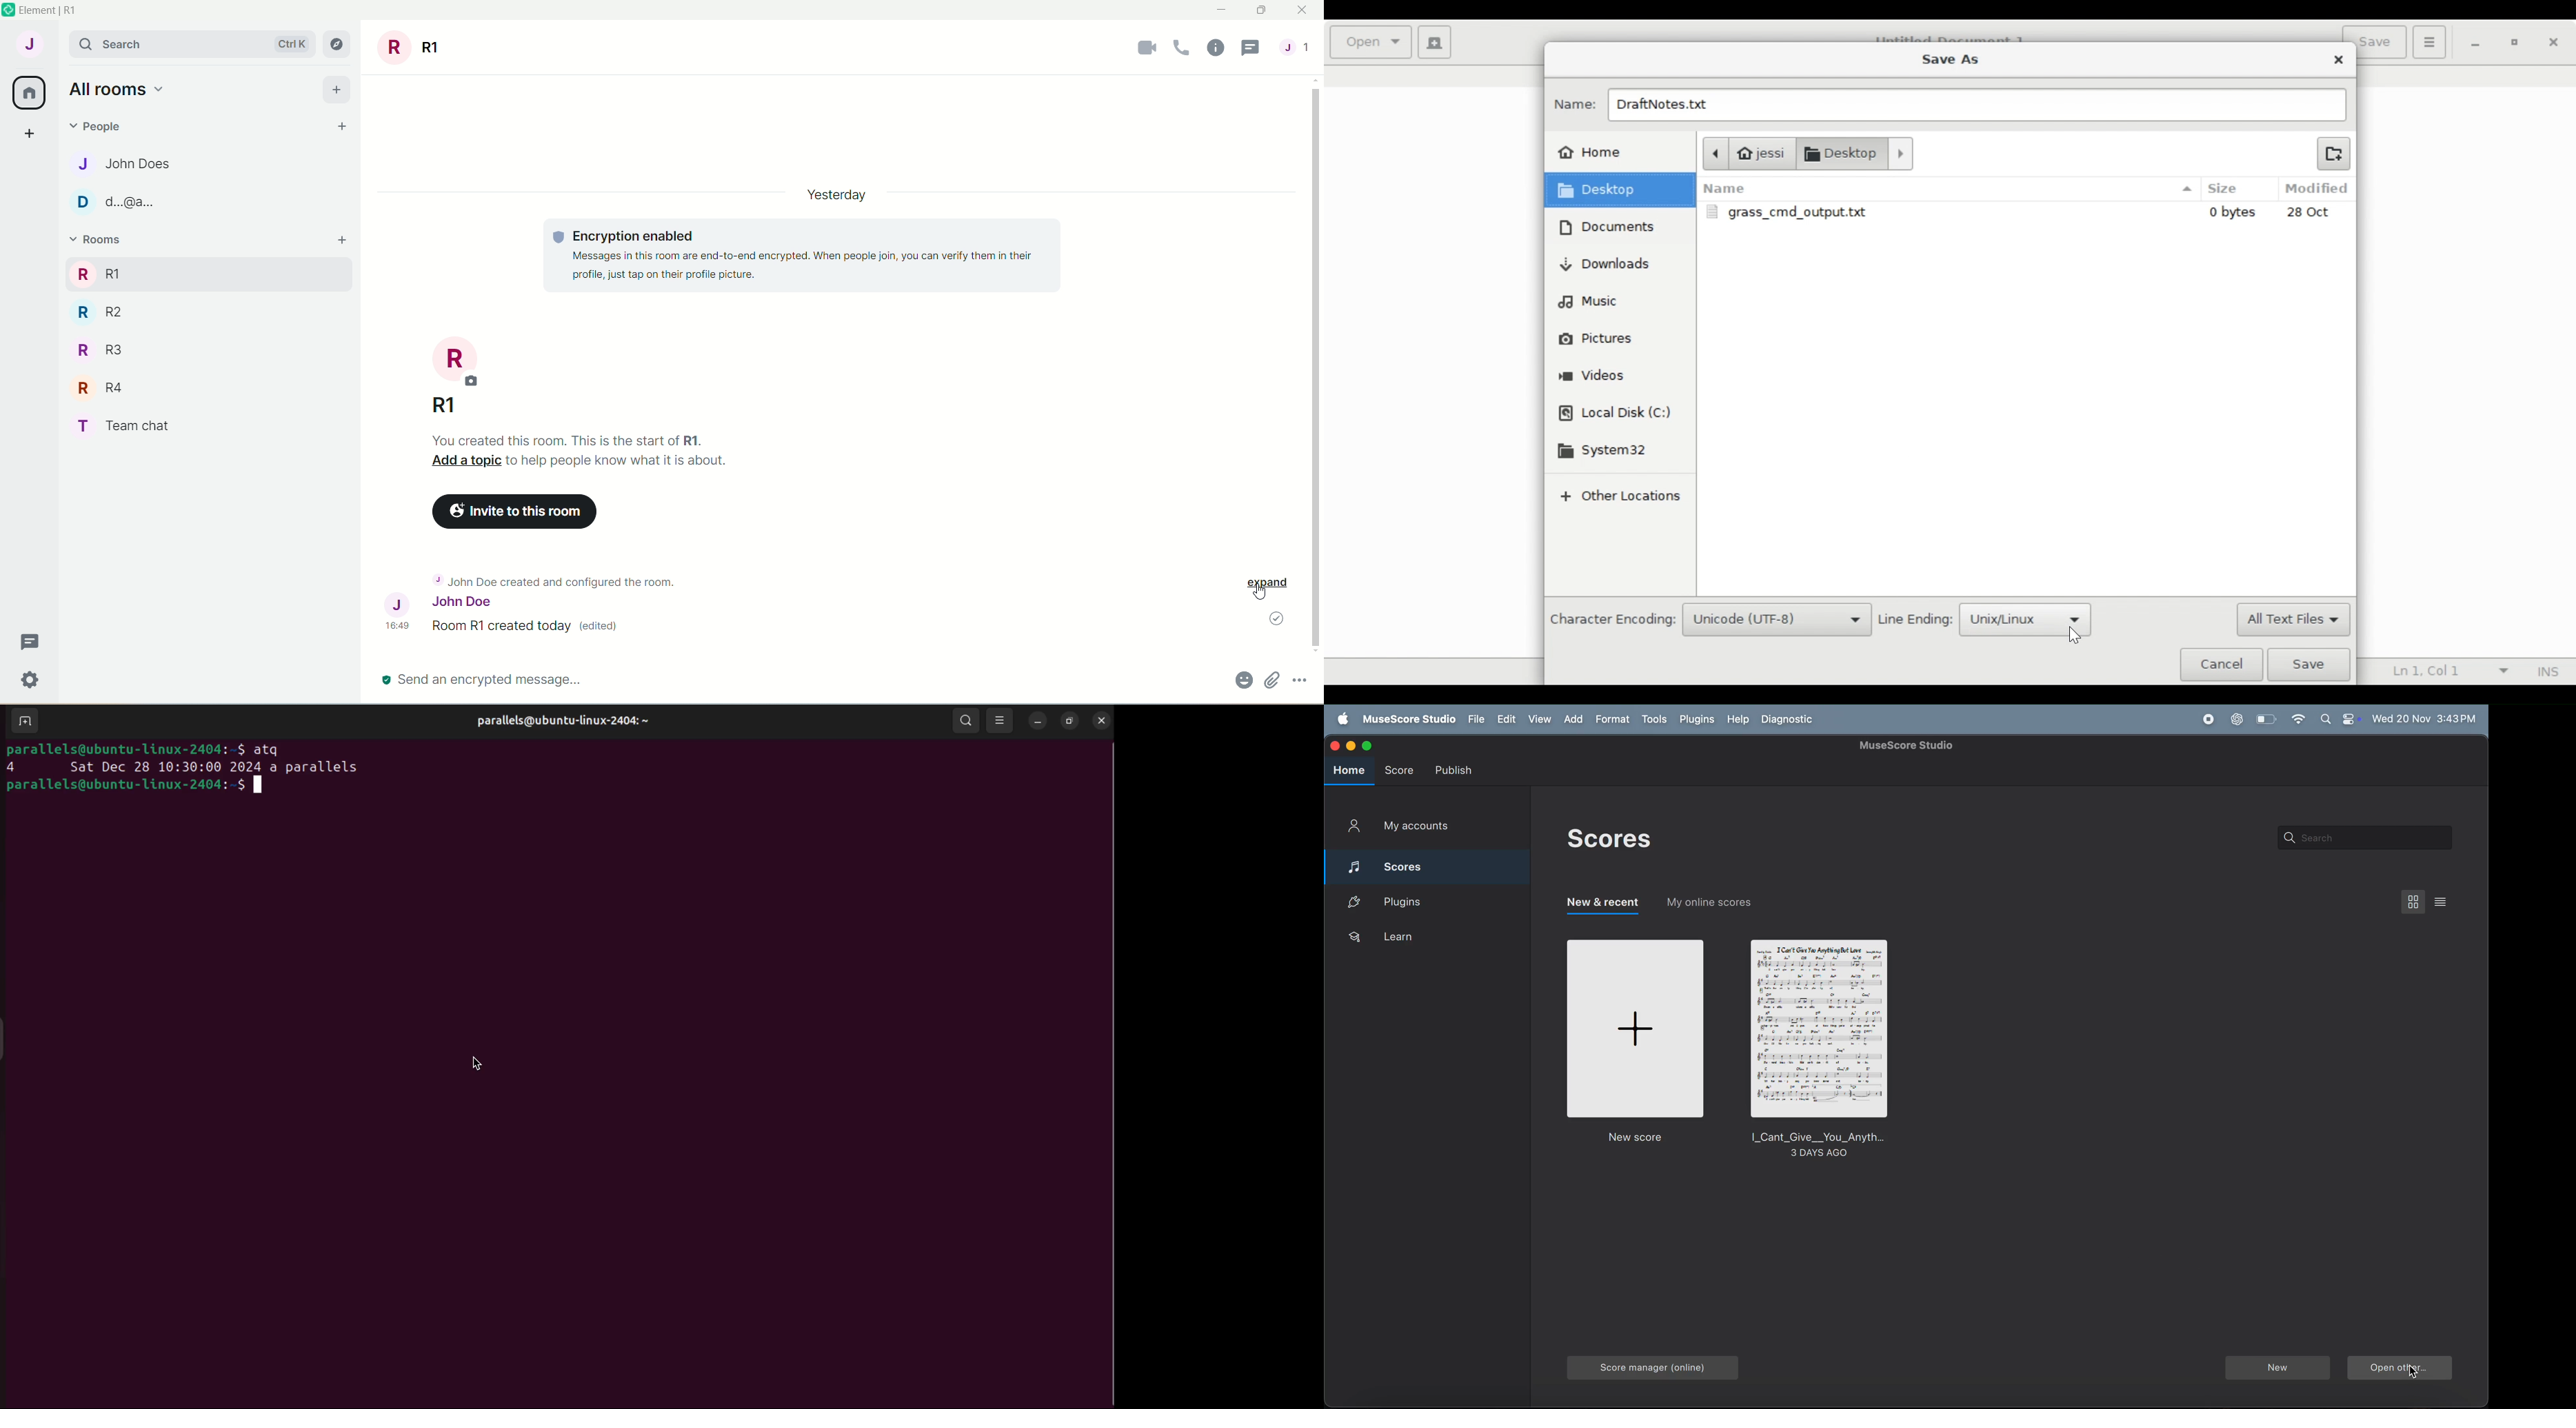 The height and width of the screenshot is (1428, 2576). I want to click on add Rooms, so click(342, 242).